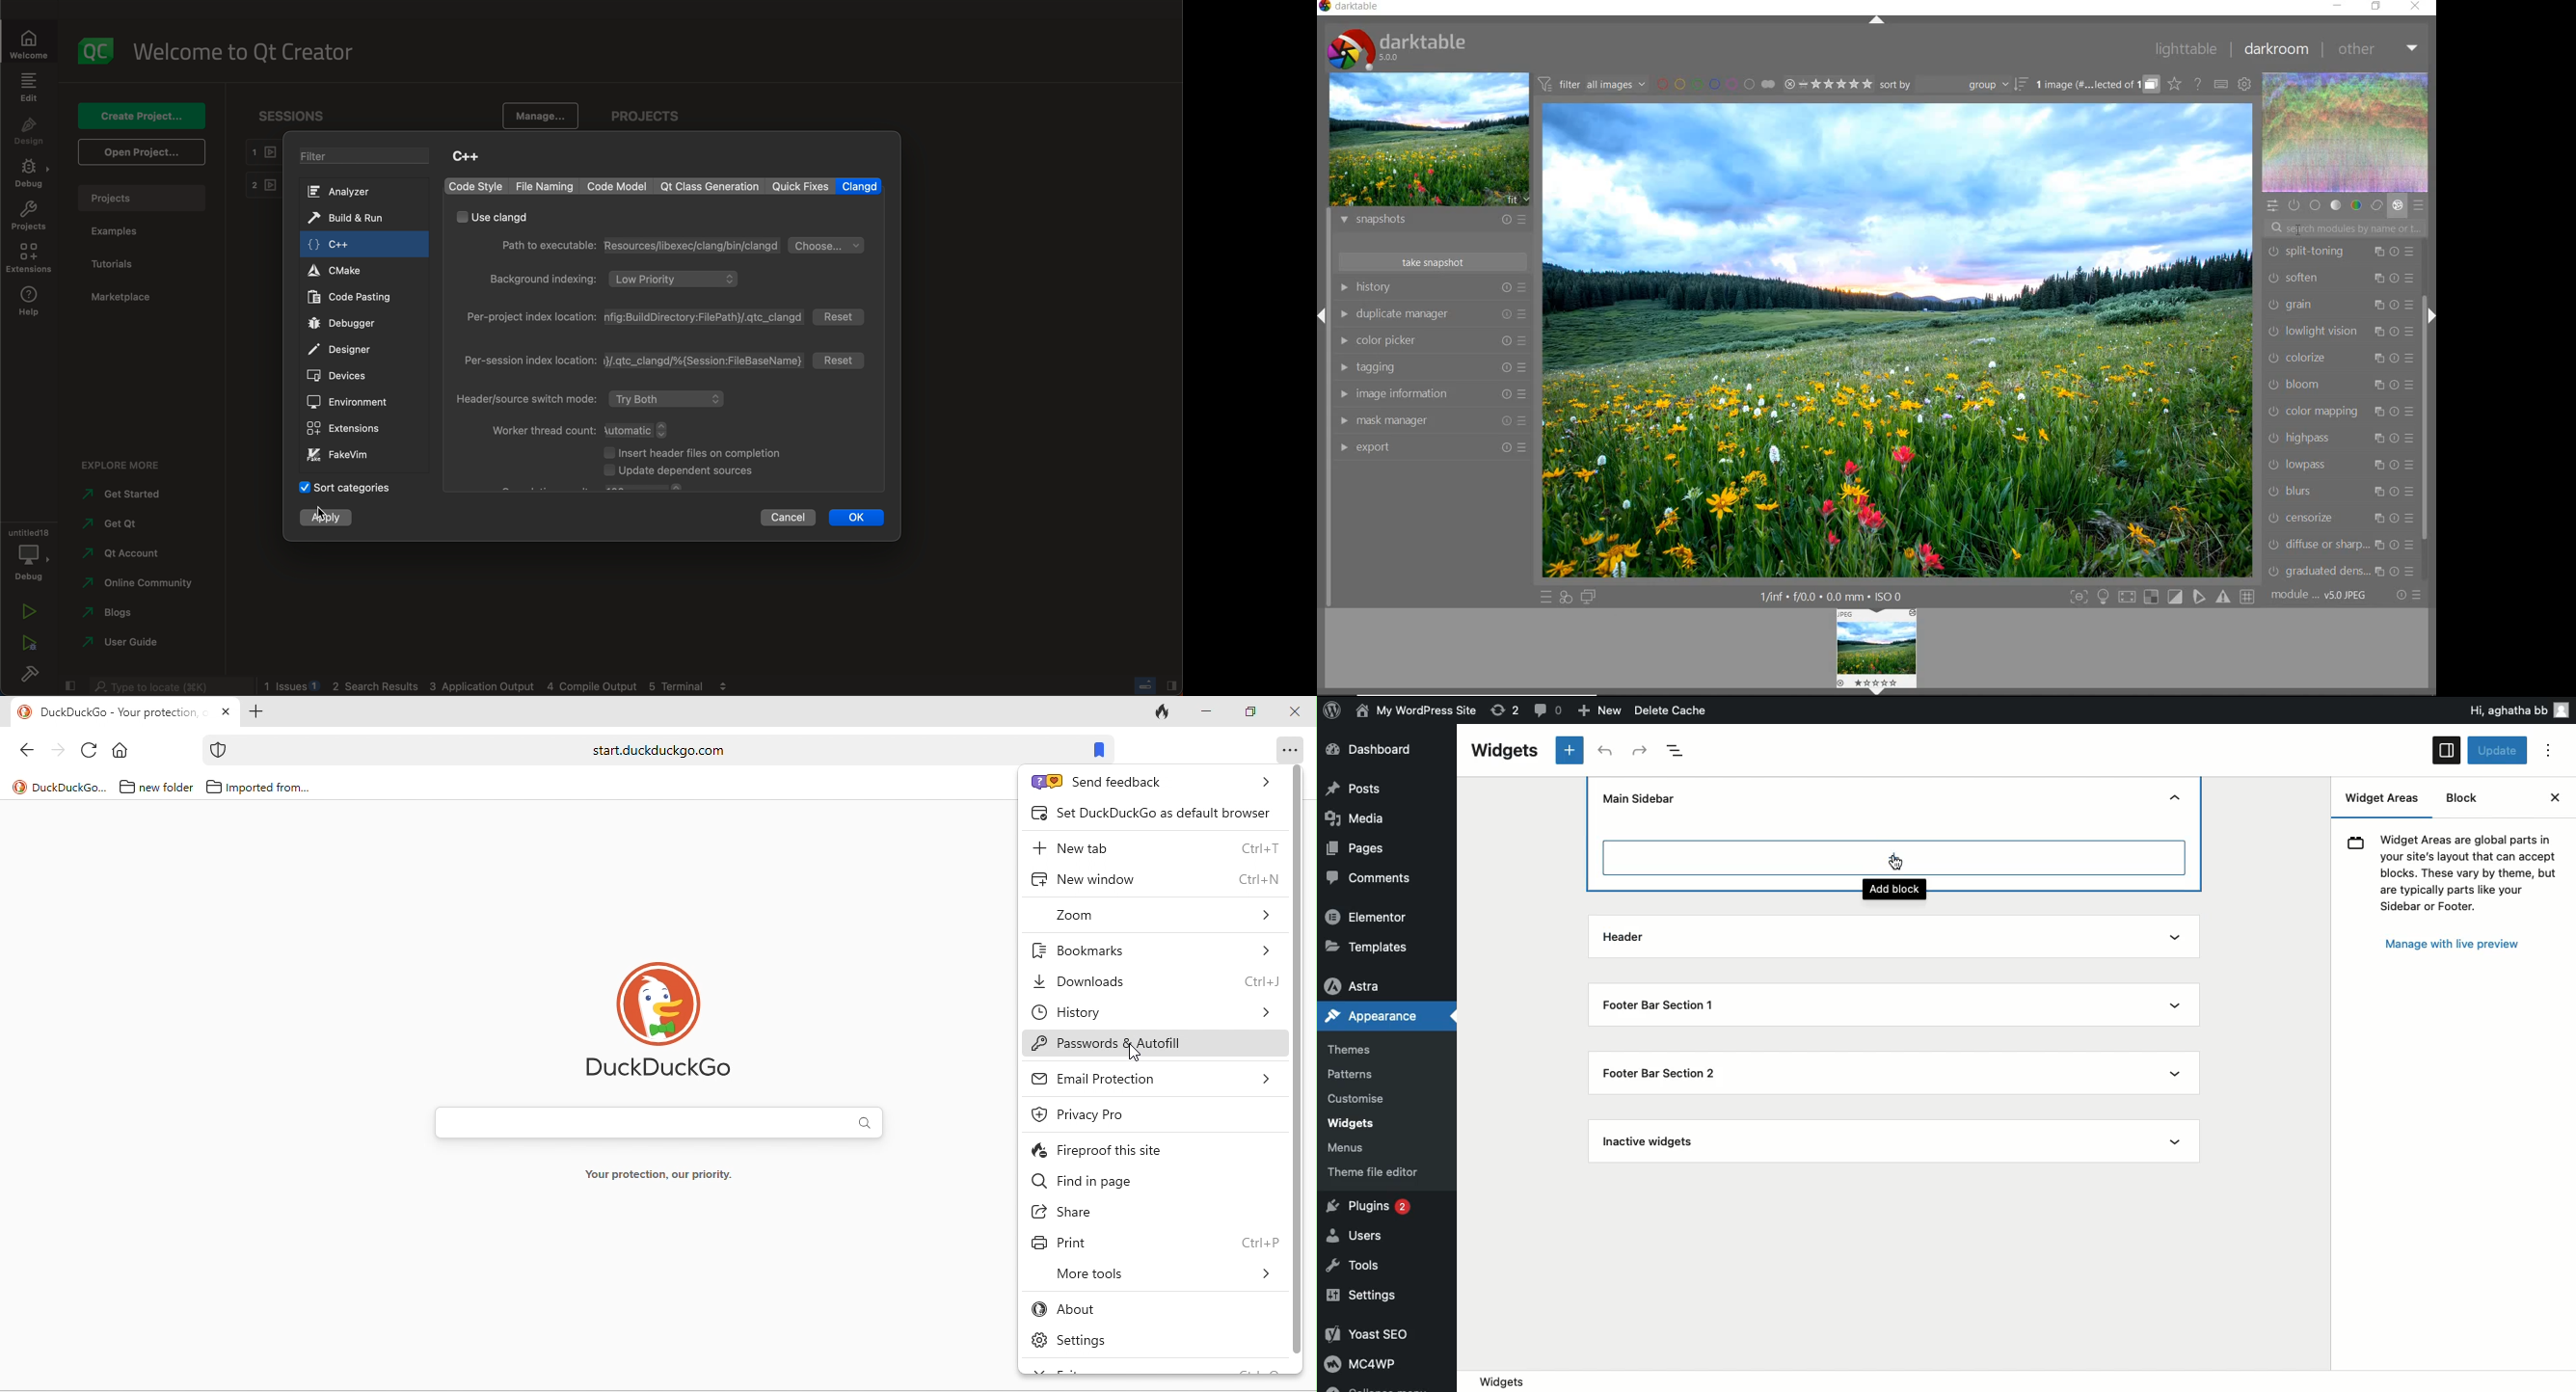 The image size is (2576, 1400). What do you see at coordinates (1356, 848) in the screenshot?
I see `Pages` at bounding box center [1356, 848].